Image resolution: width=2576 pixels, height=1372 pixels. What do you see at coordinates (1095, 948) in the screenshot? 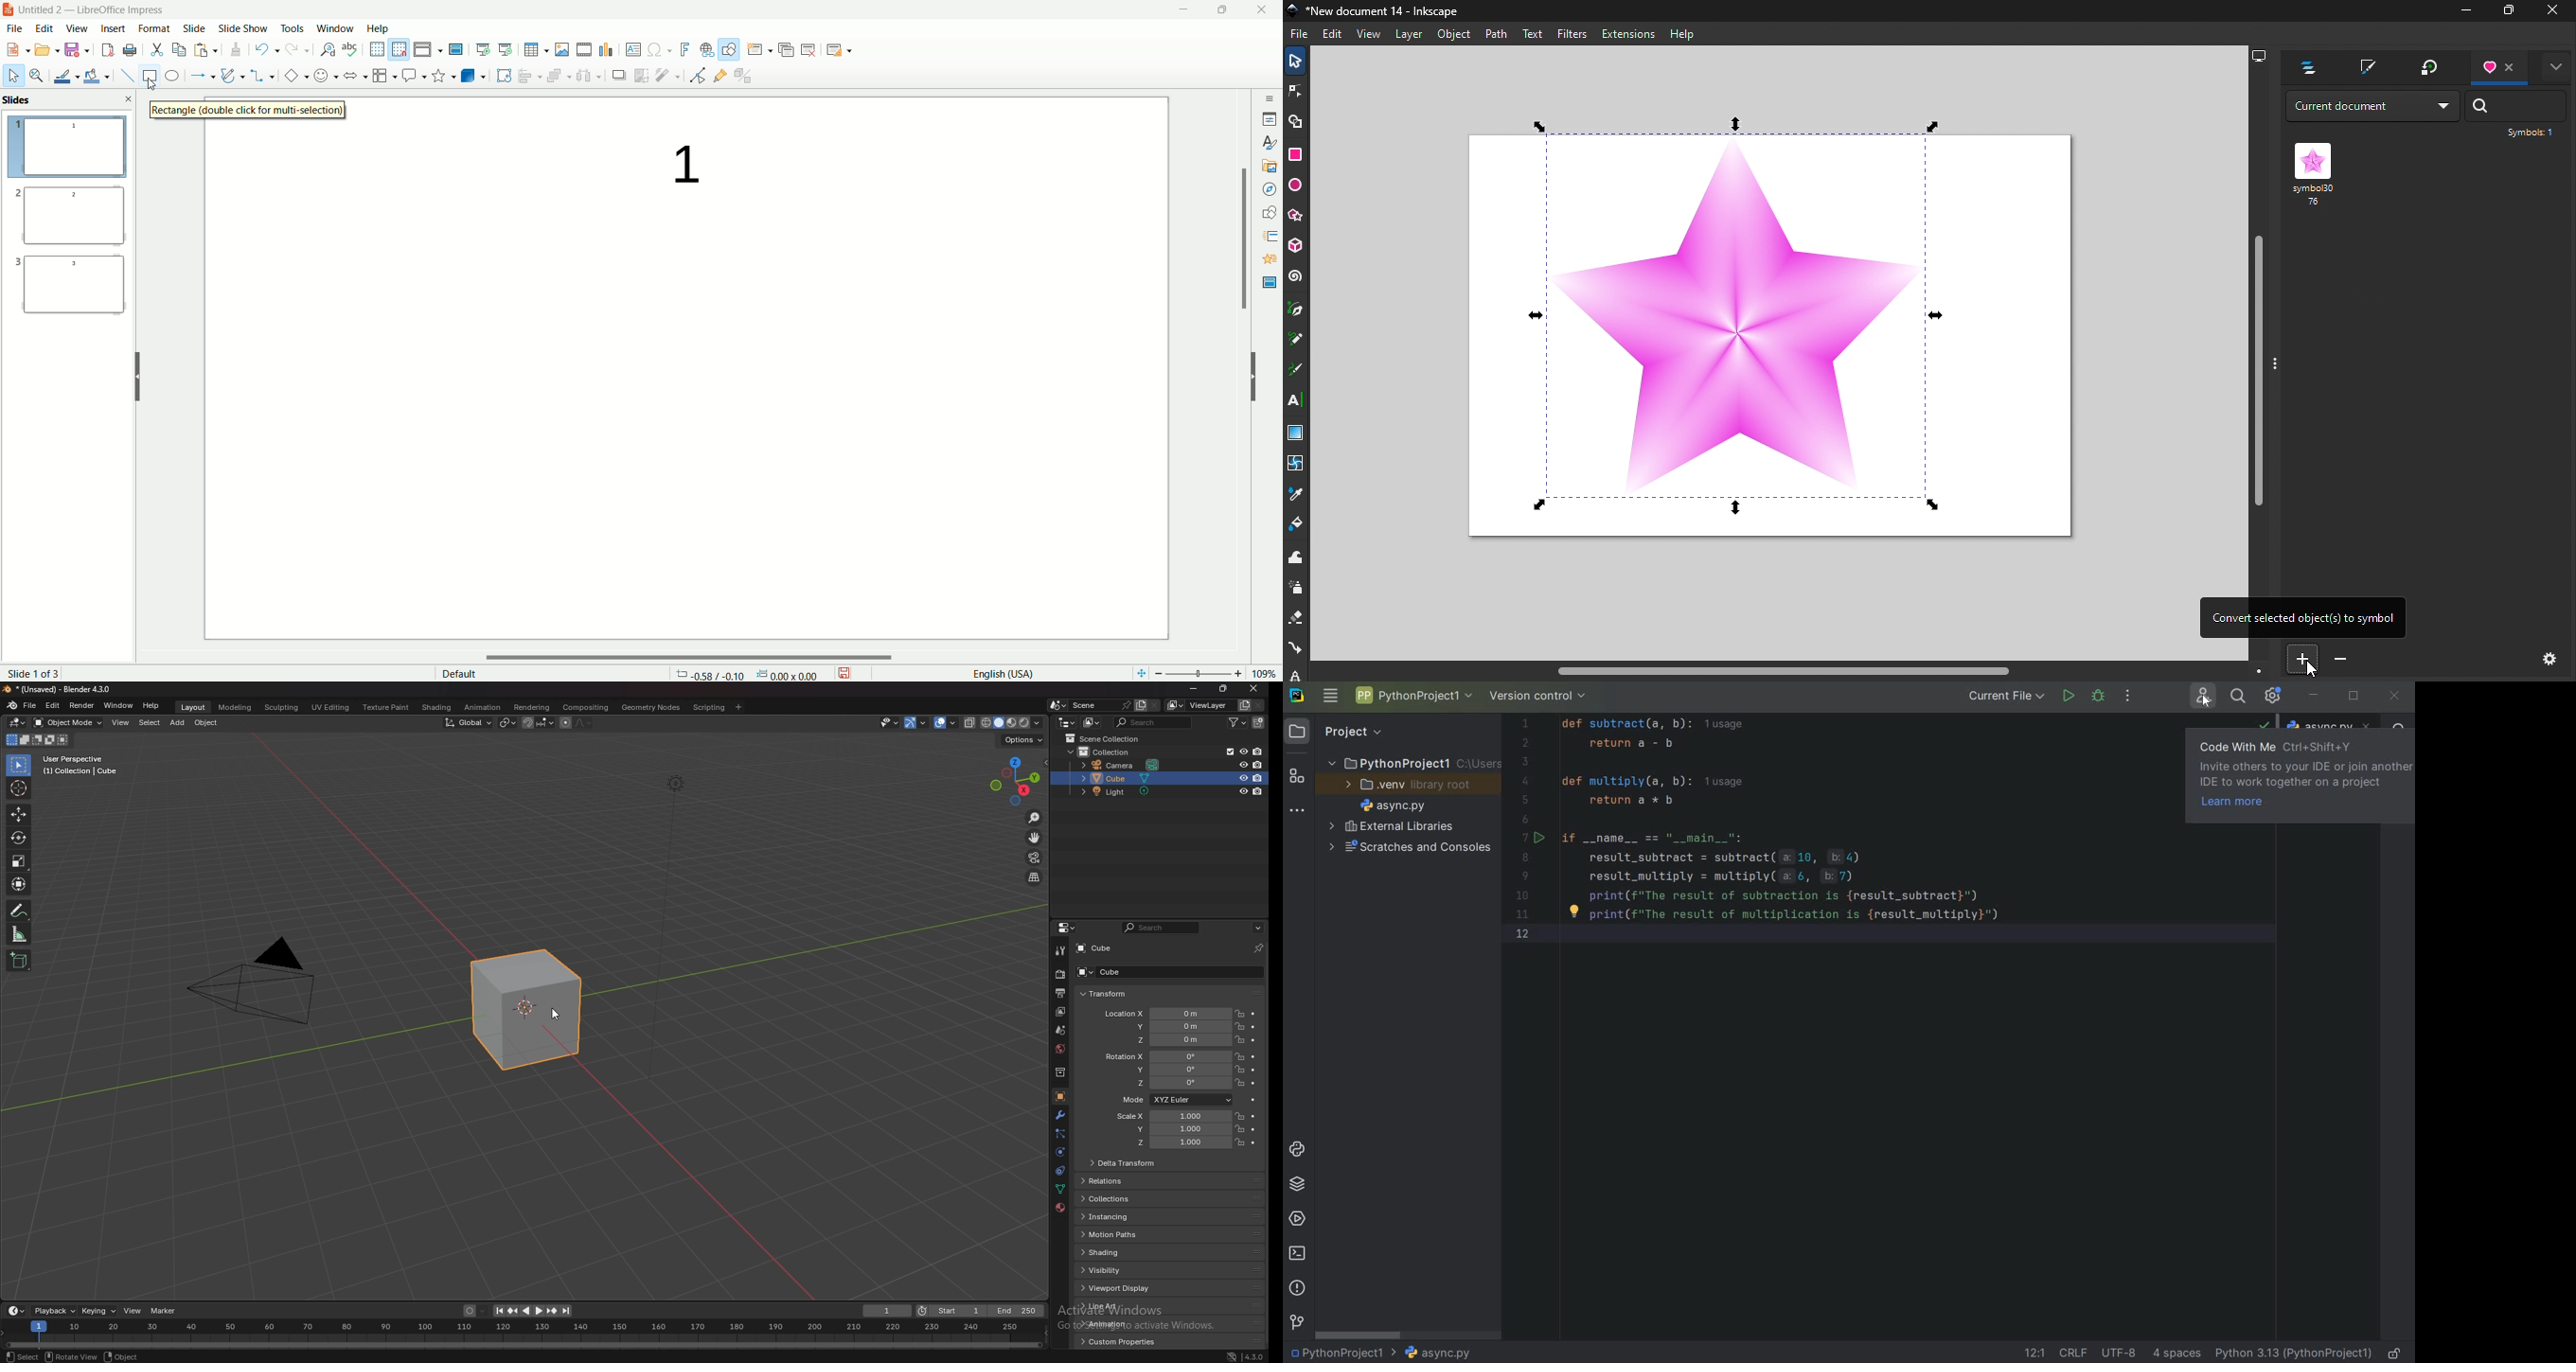
I see `cube` at bounding box center [1095, 948].